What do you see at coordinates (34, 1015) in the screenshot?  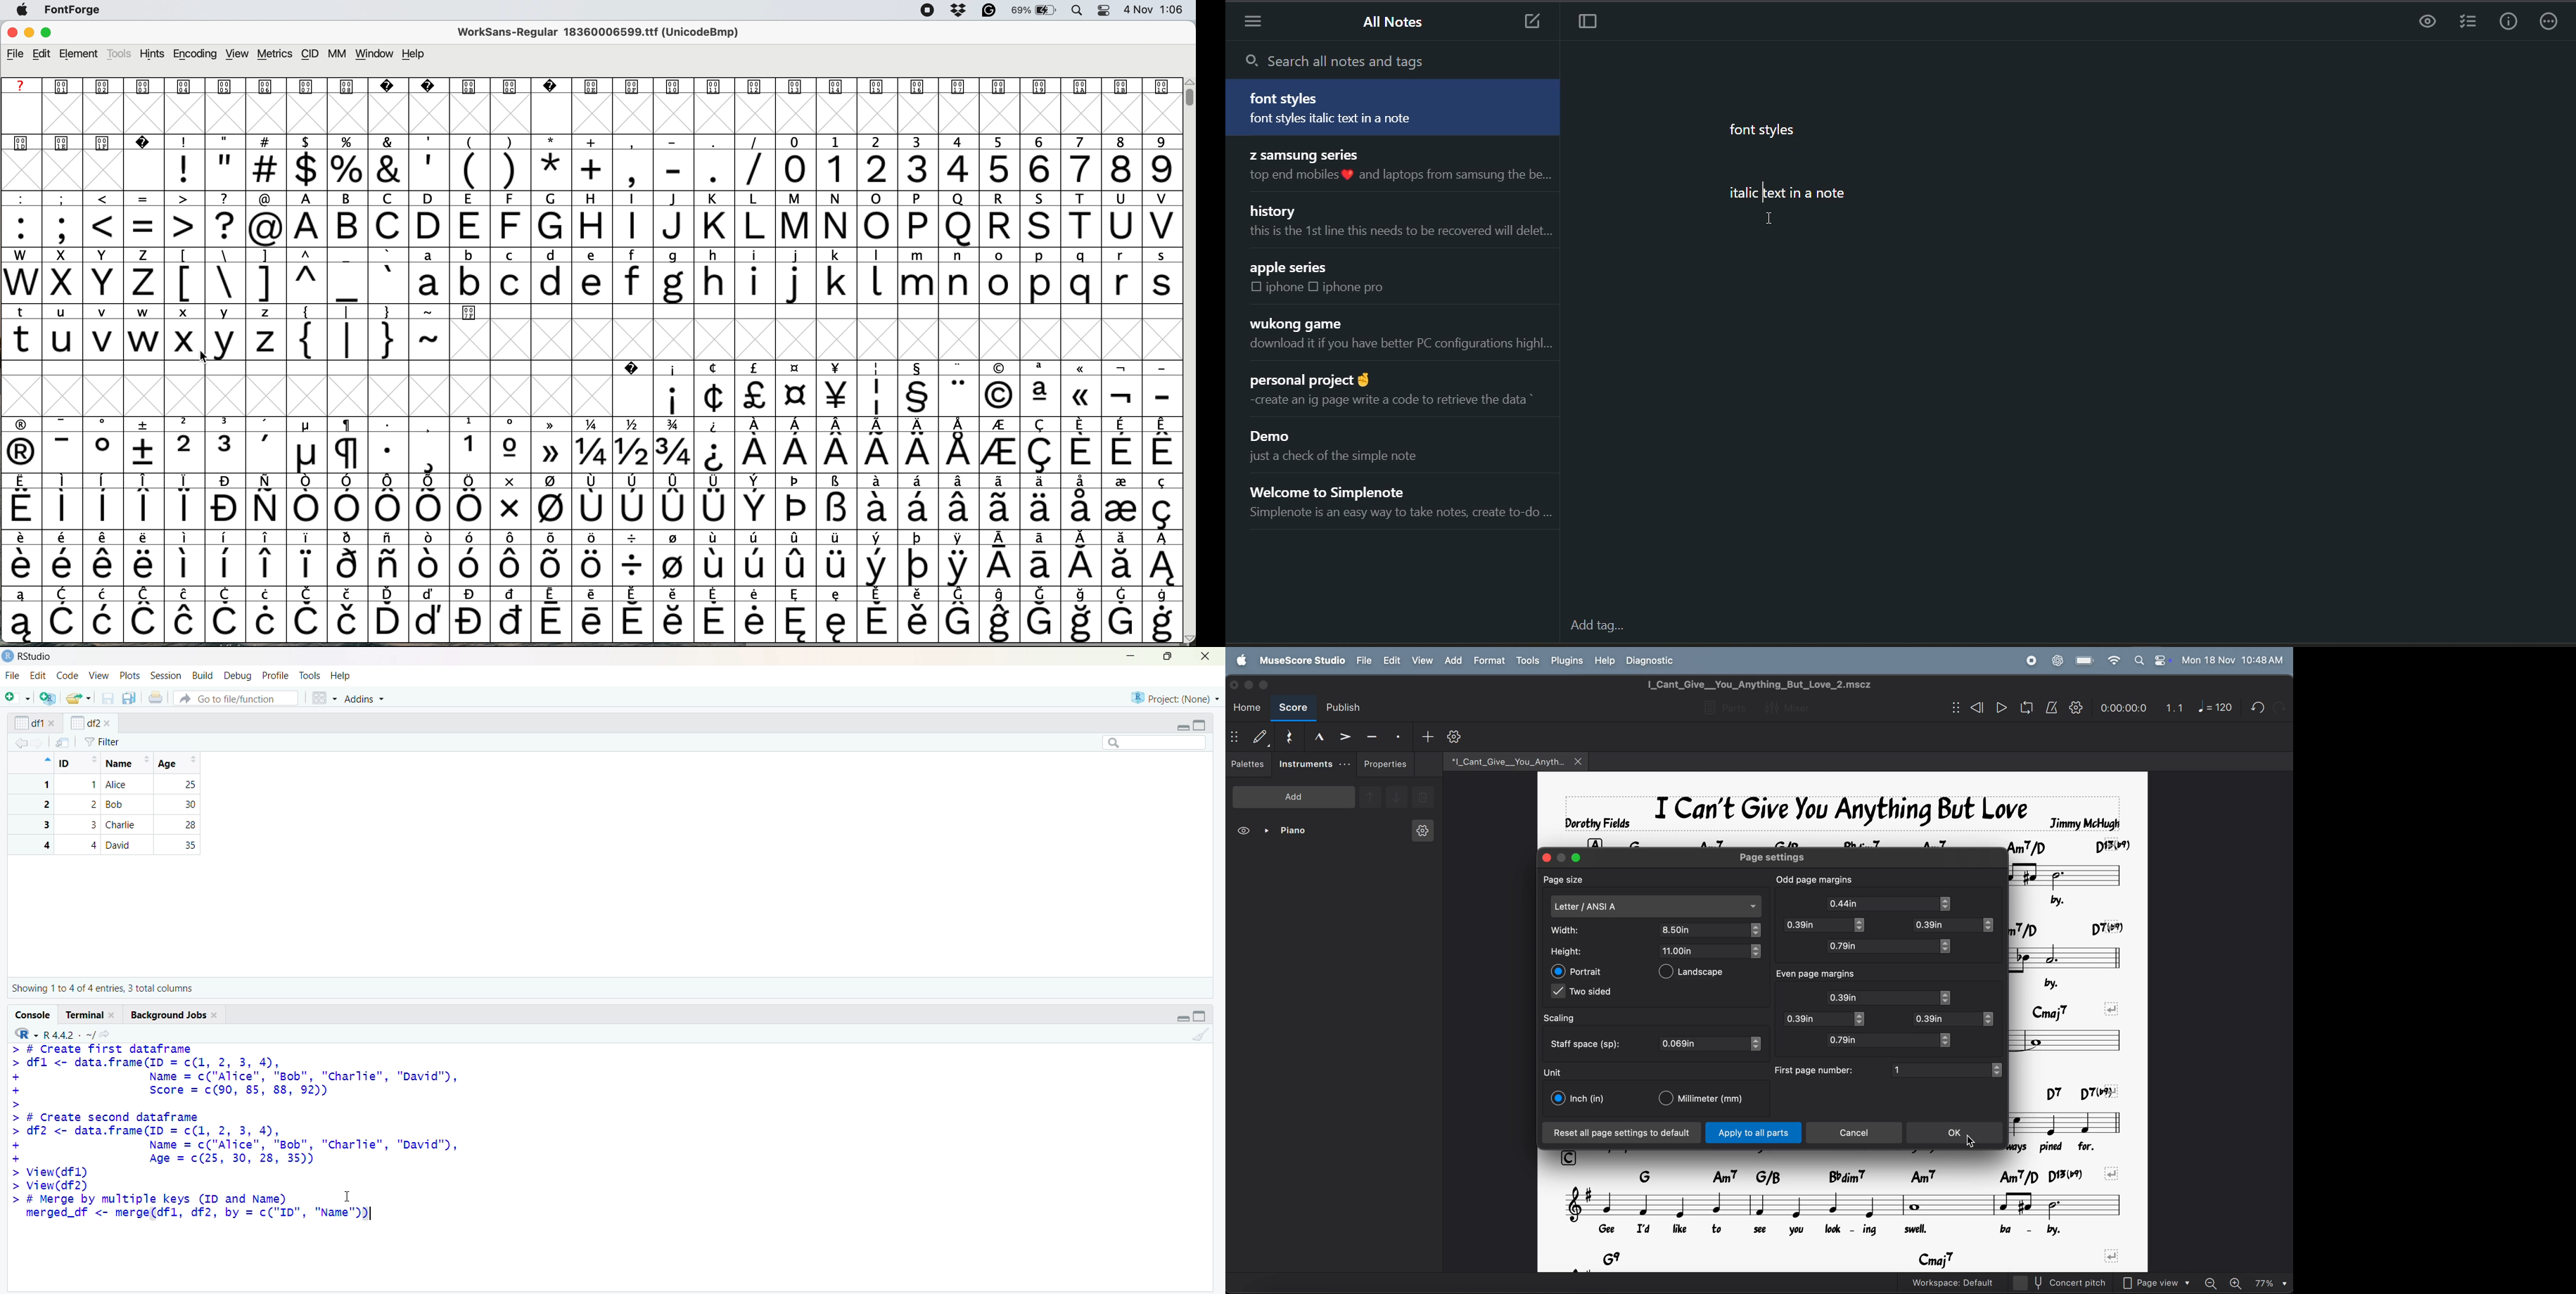 I see `Console` at bounding box center [34, 1015].